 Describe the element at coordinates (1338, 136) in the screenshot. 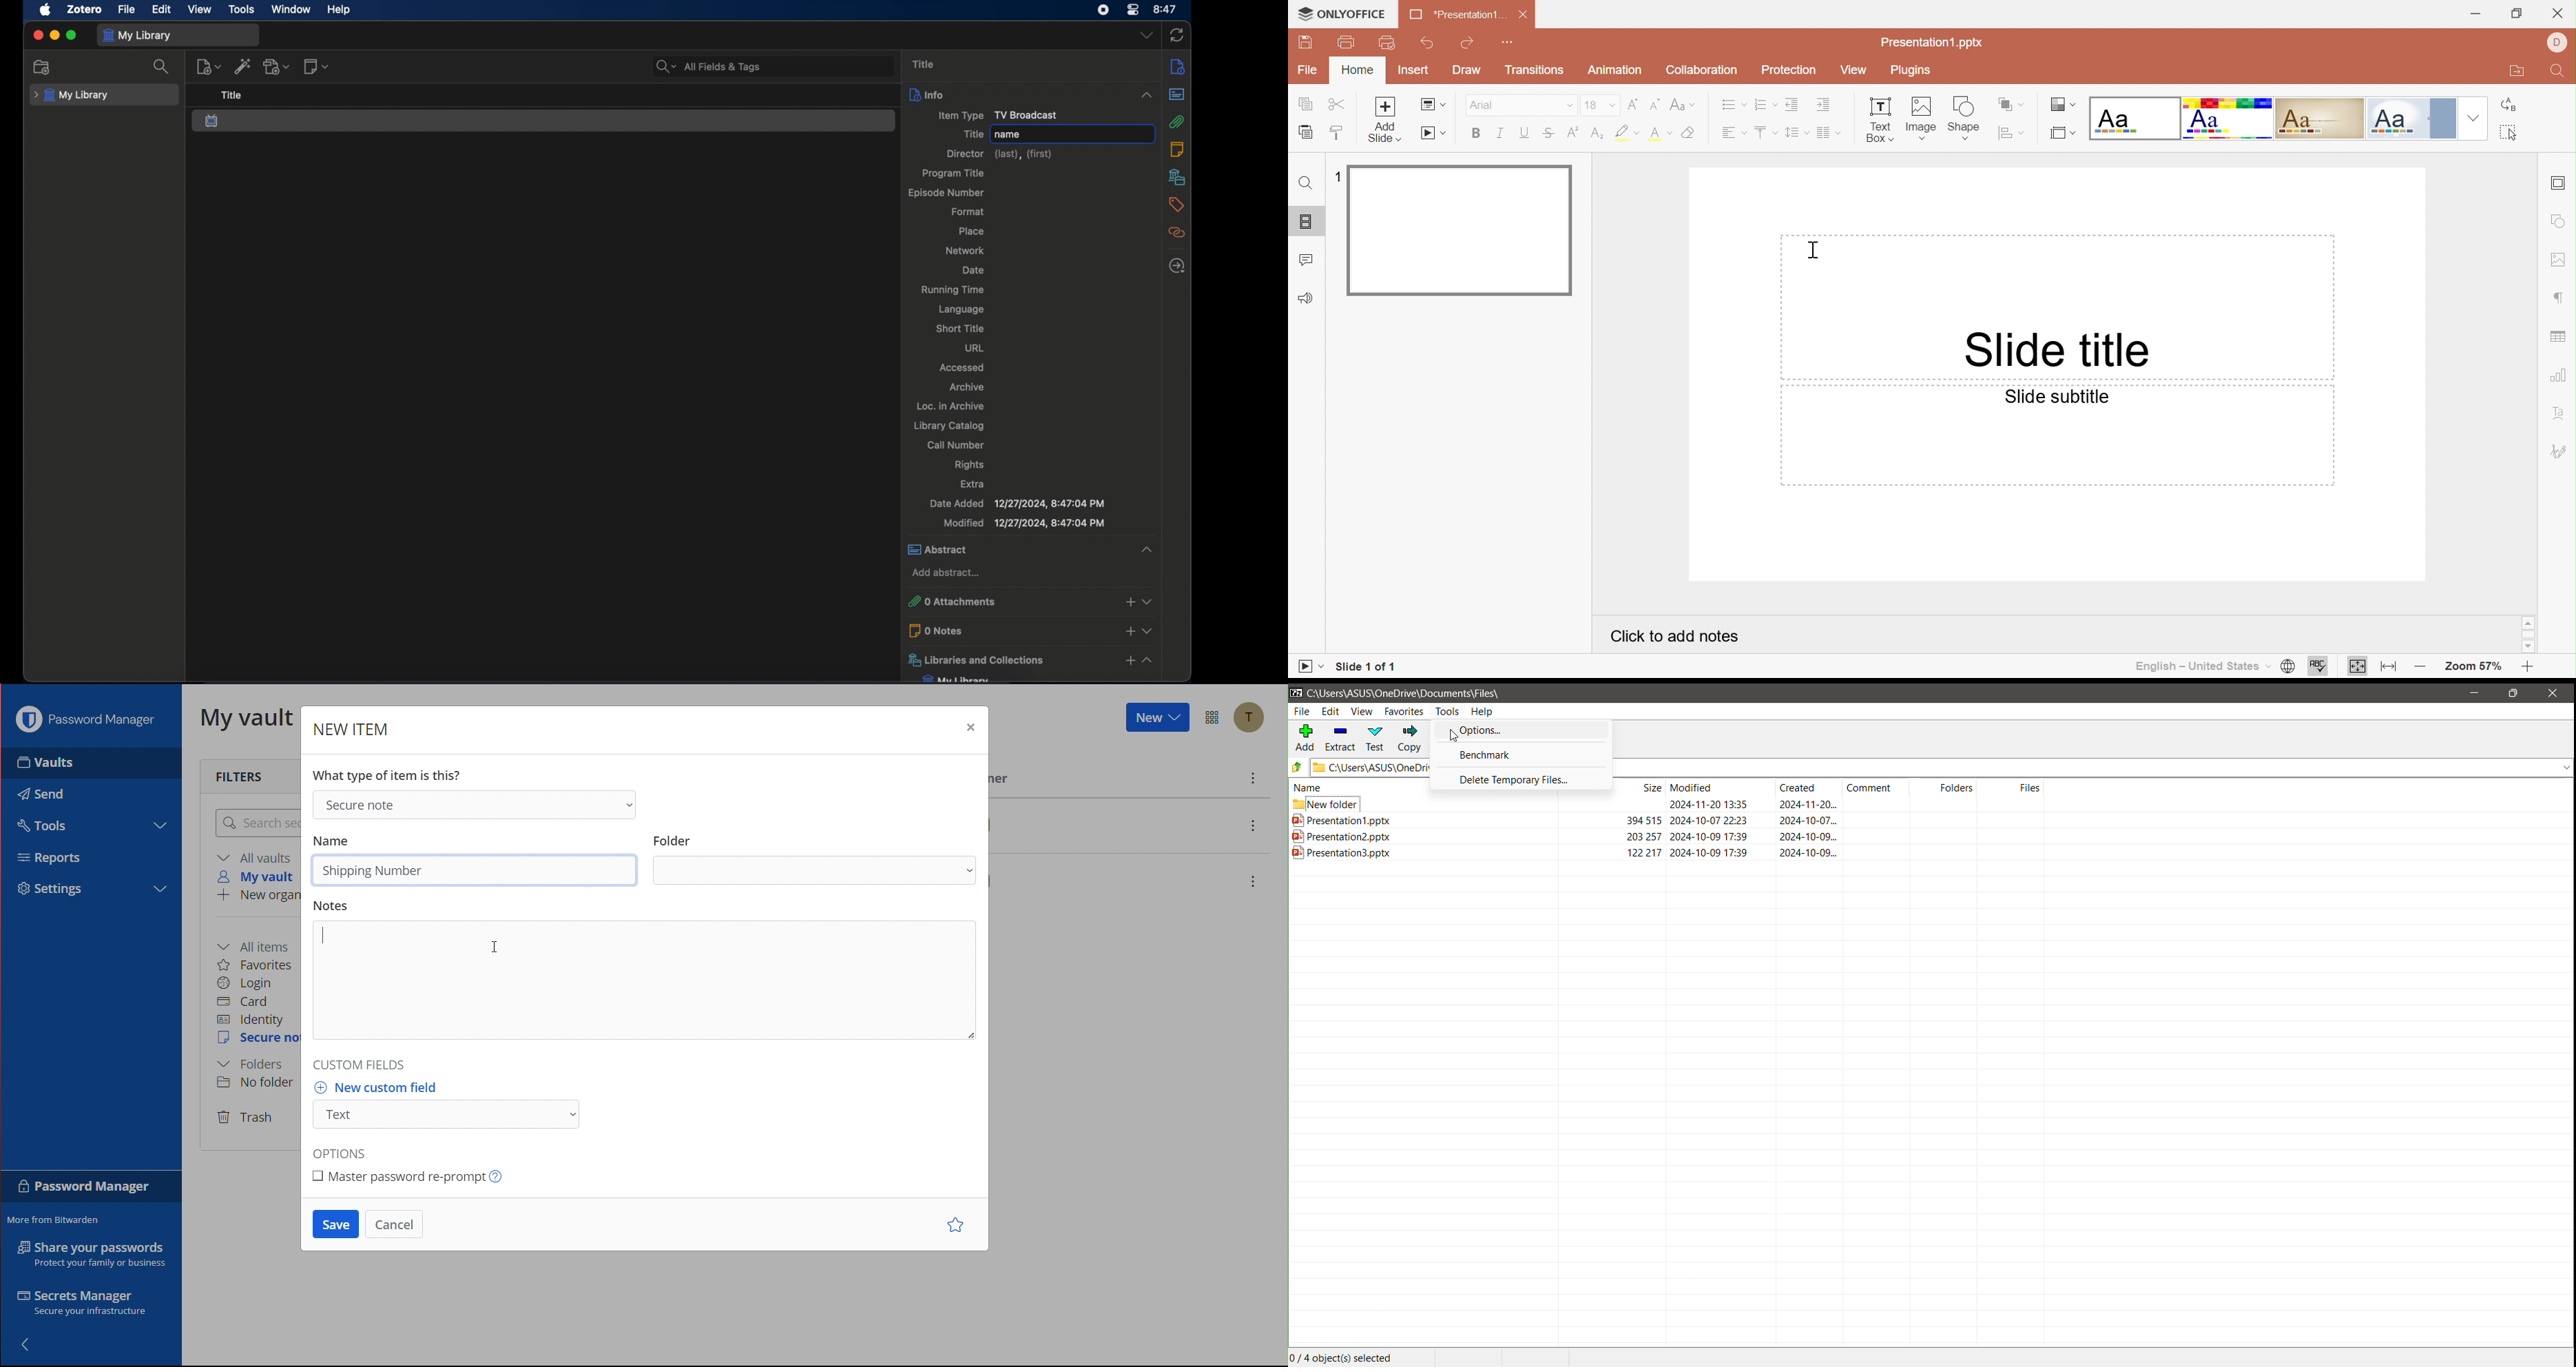

I see `Copy style` at that location.